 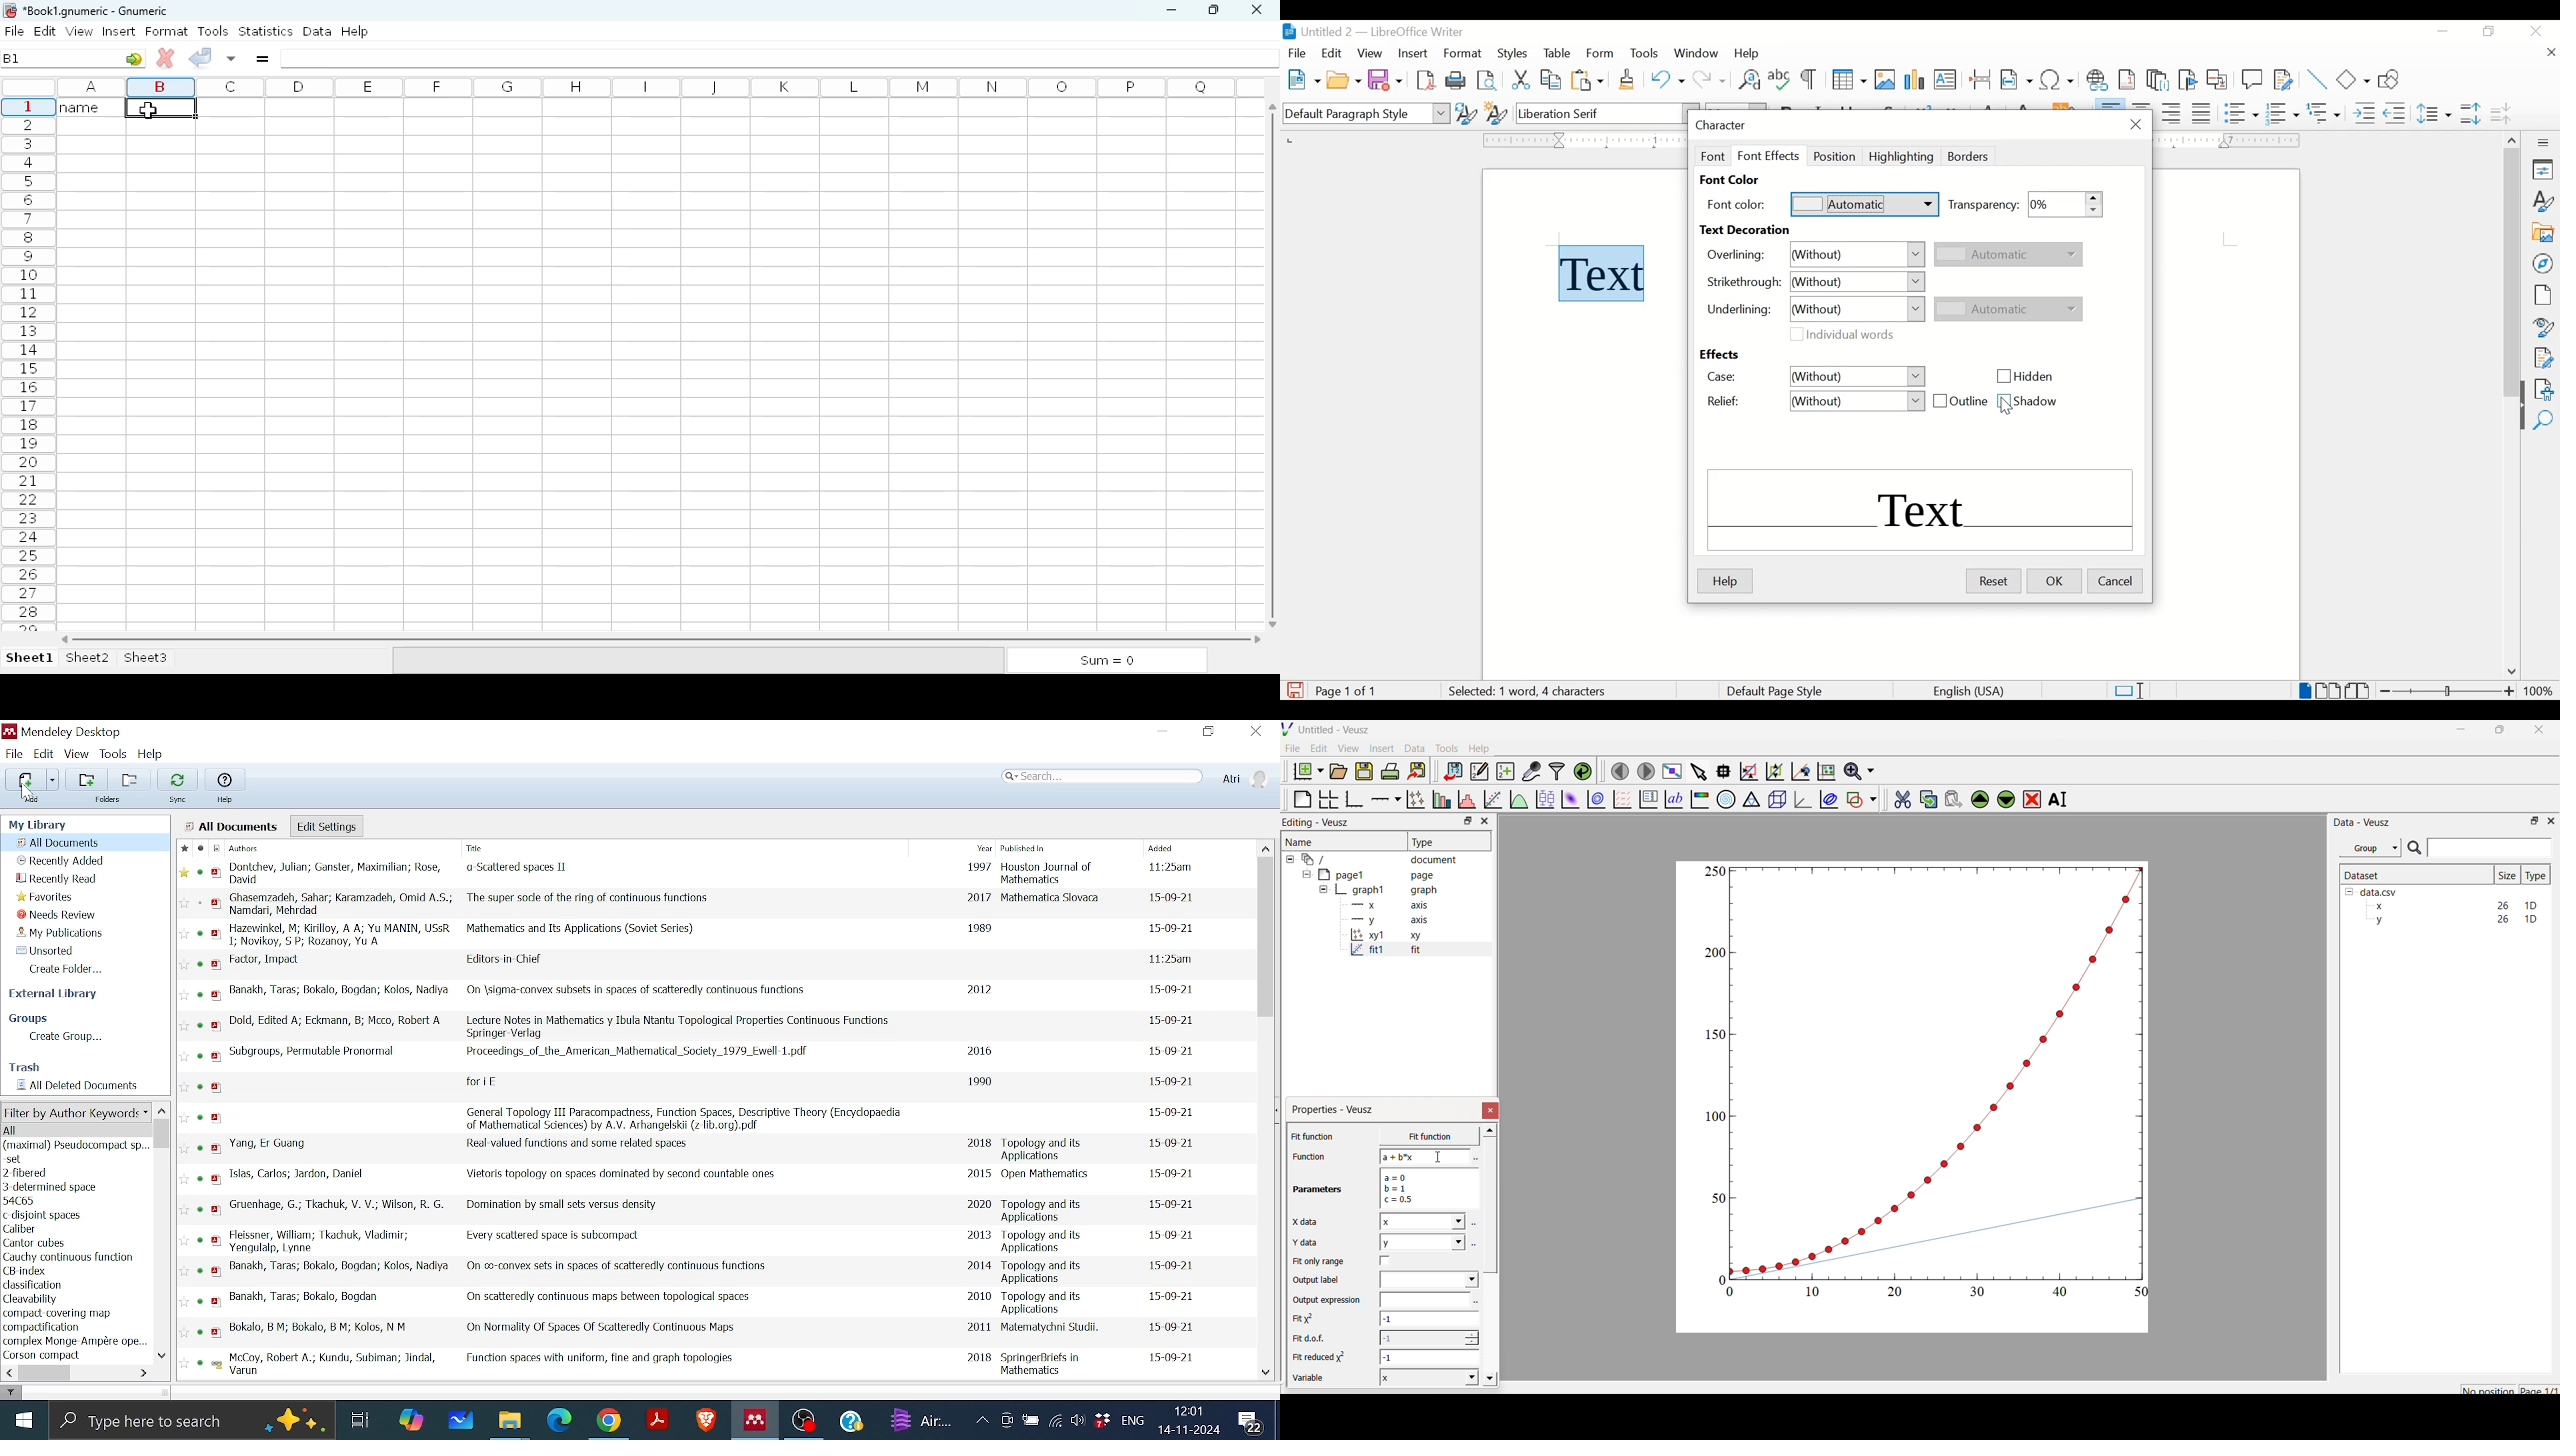 What do you see at coordinates (319, 1326) in the screenshot?
I see `Author` at bounding box center [319, 1326].